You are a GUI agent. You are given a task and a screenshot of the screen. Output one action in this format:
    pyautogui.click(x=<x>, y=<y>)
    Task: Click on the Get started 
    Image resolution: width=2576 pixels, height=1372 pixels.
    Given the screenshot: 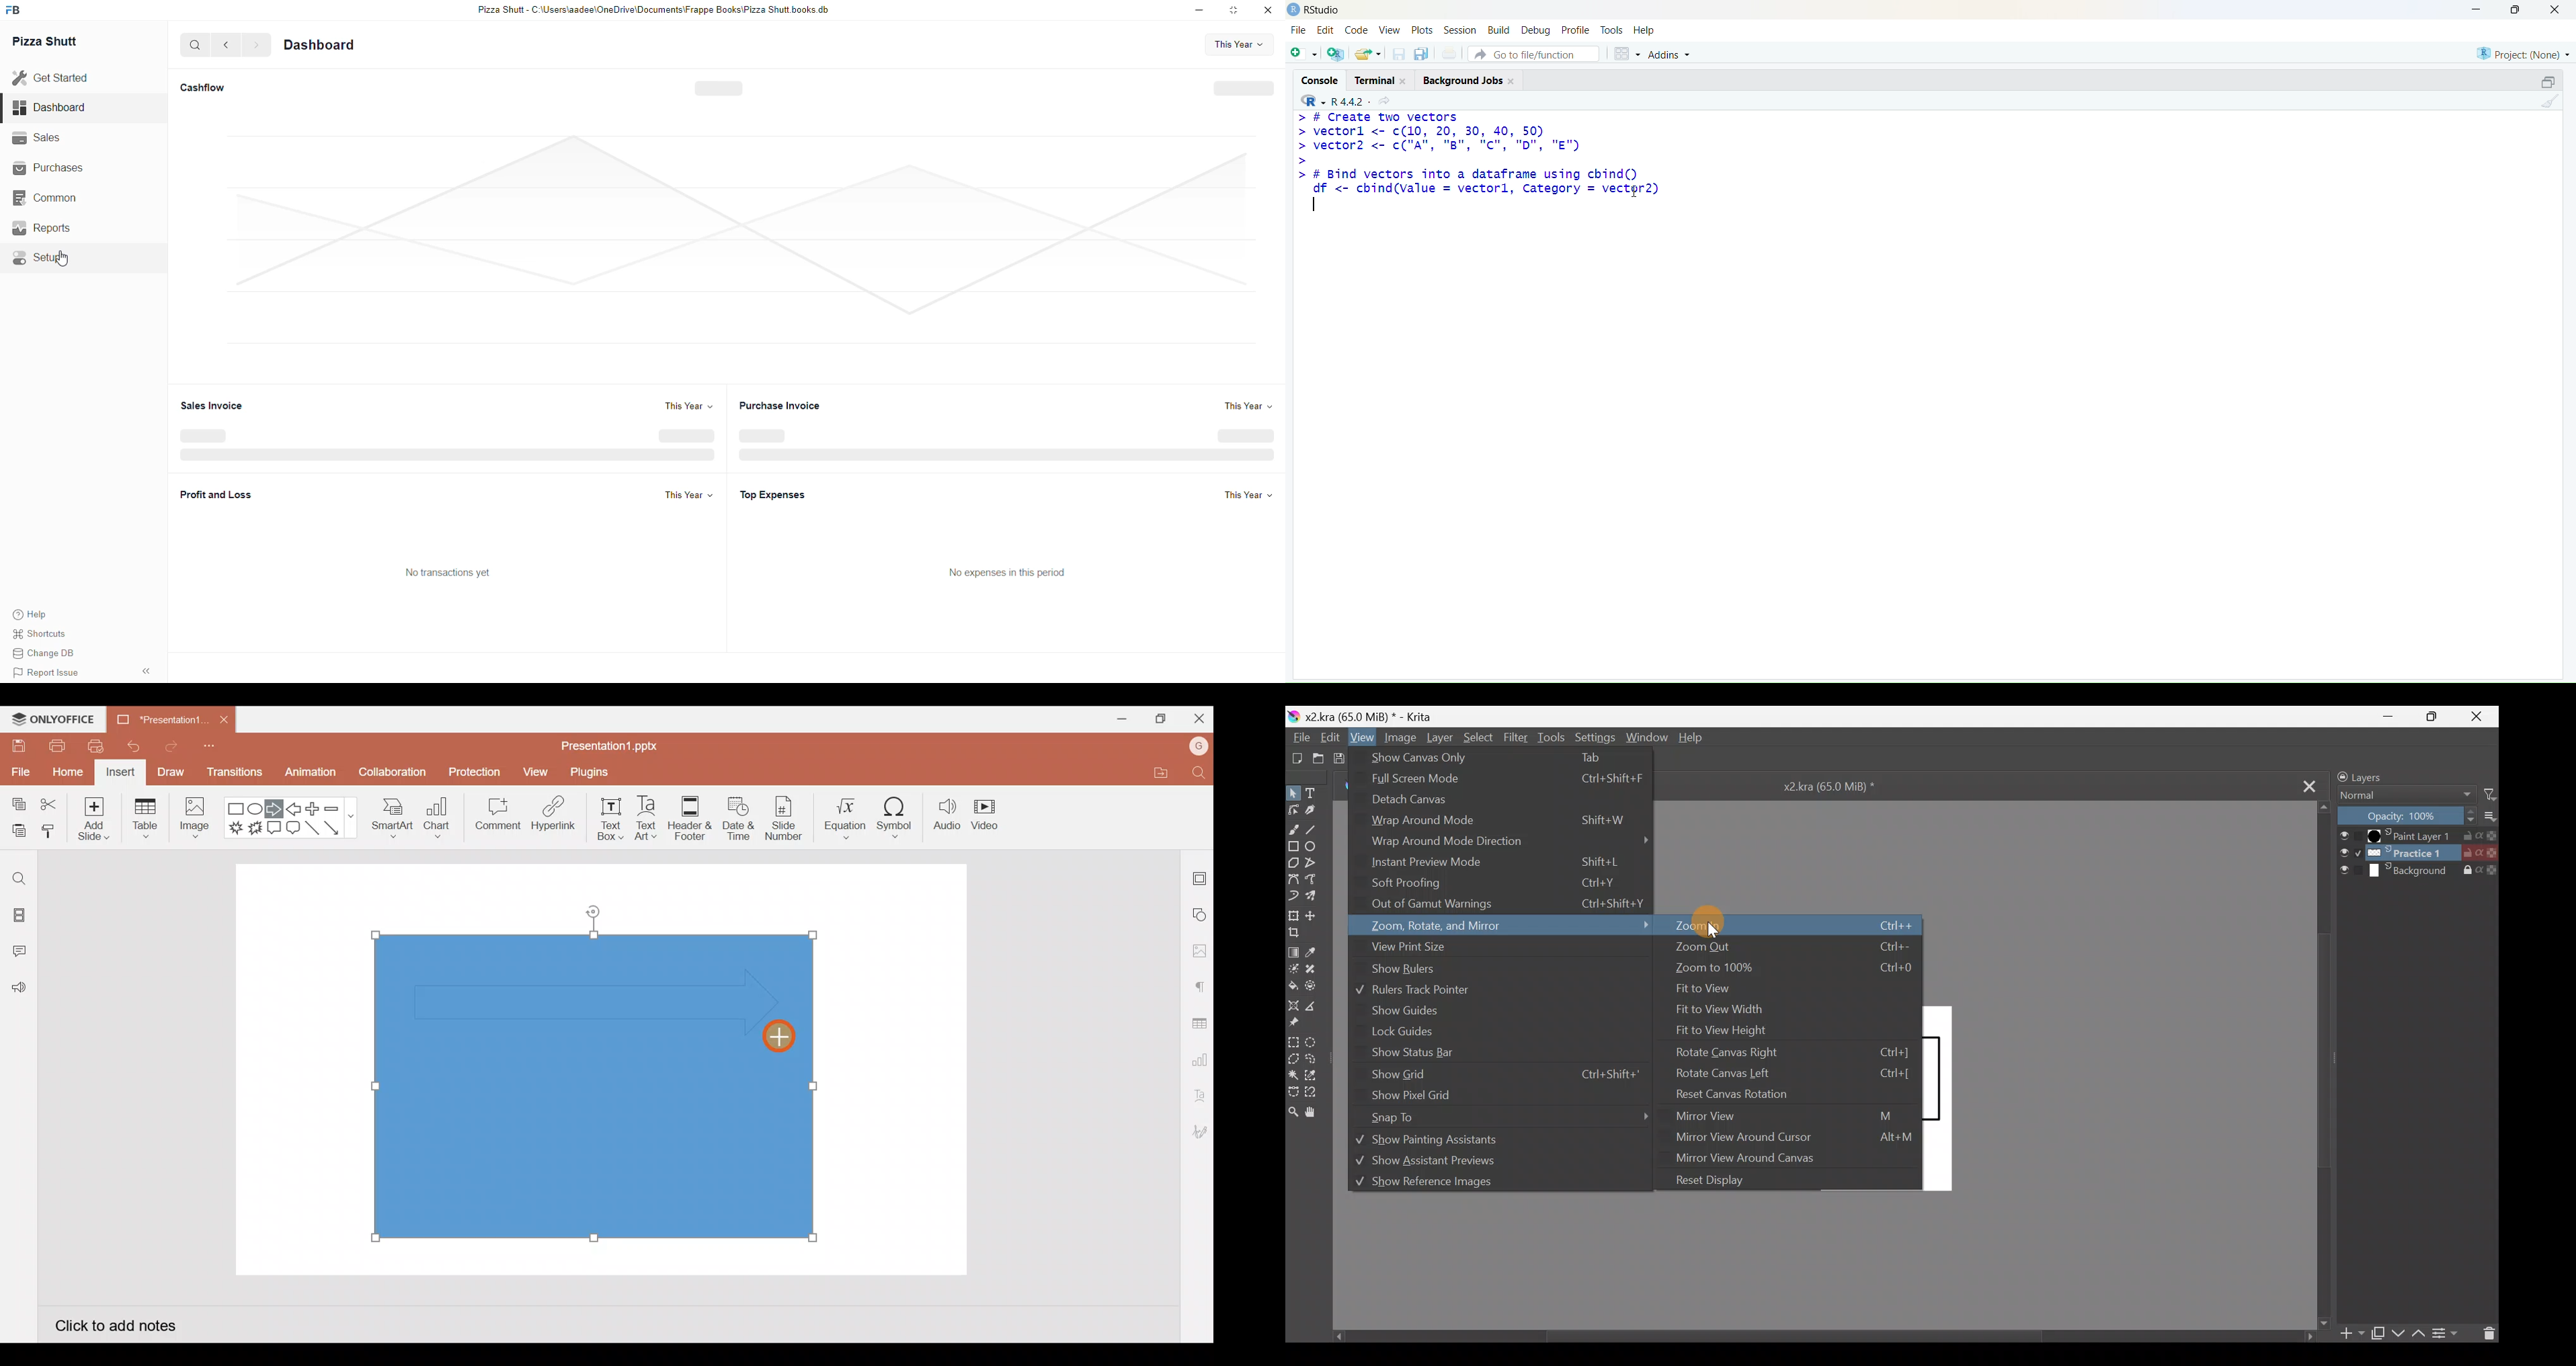 What is the action you would take?
    pyautogui.click(x=58, y=78)
    